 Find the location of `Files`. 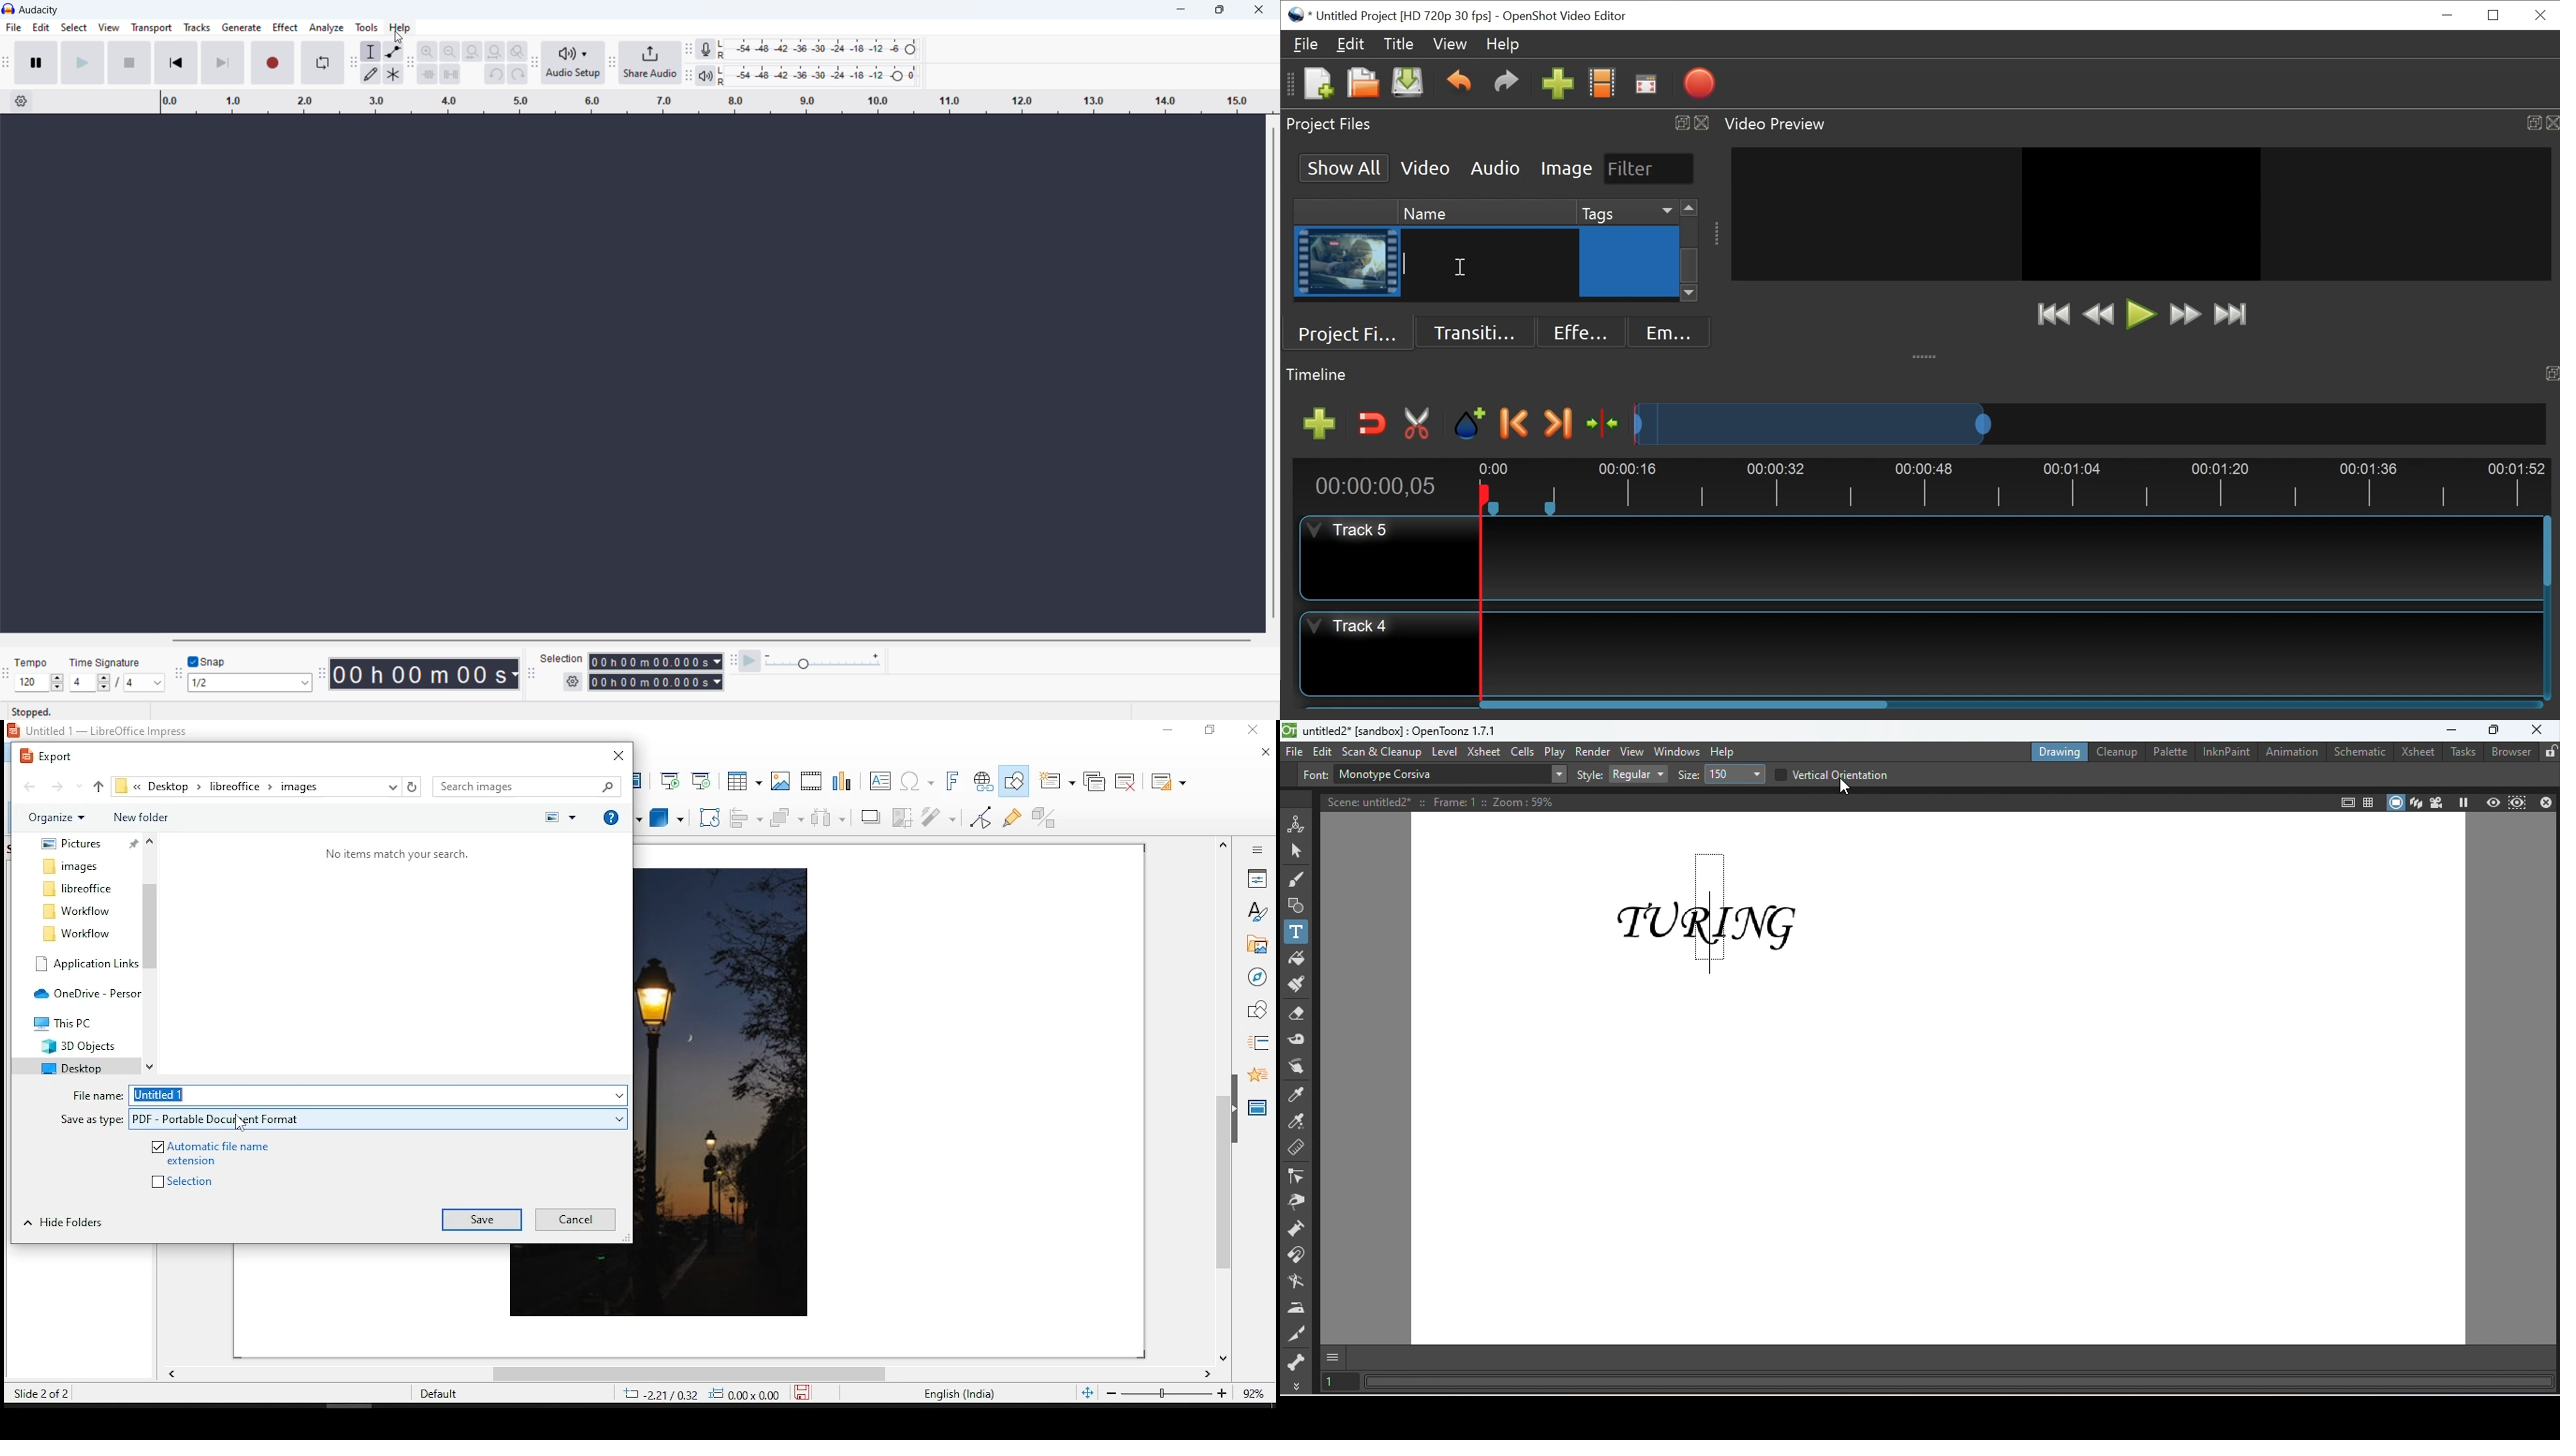

Files is located at coordinates (1306, 43).